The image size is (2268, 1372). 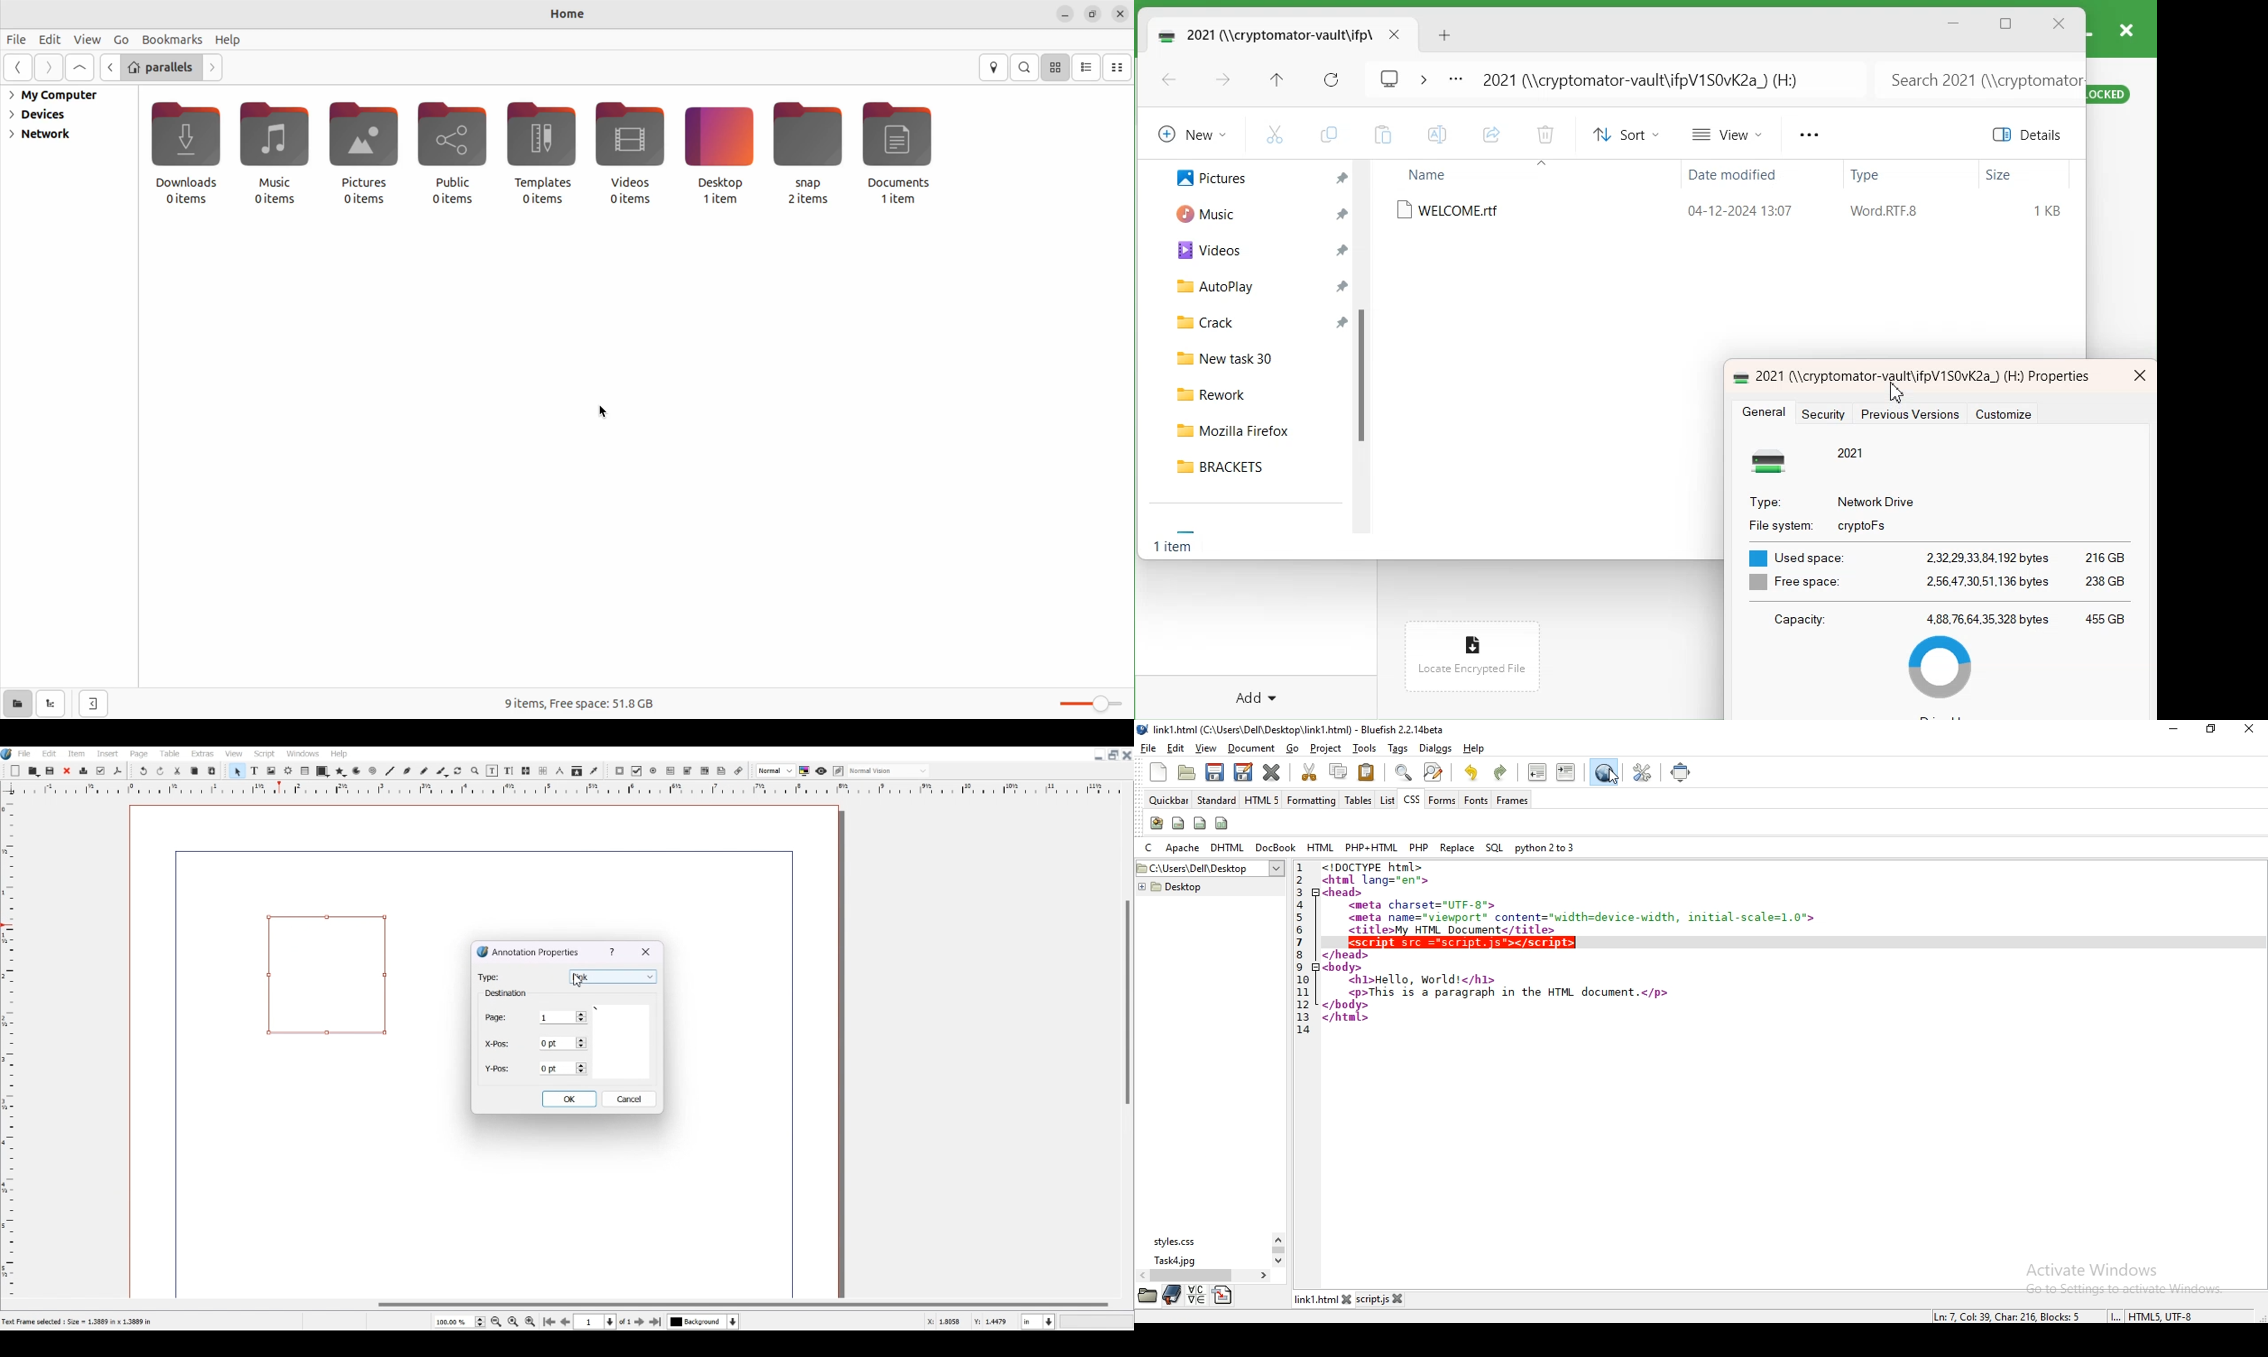 What do you see at coordinates (339, 754) in the screenshot?
I see `Help` at bounding box center [339, 754].